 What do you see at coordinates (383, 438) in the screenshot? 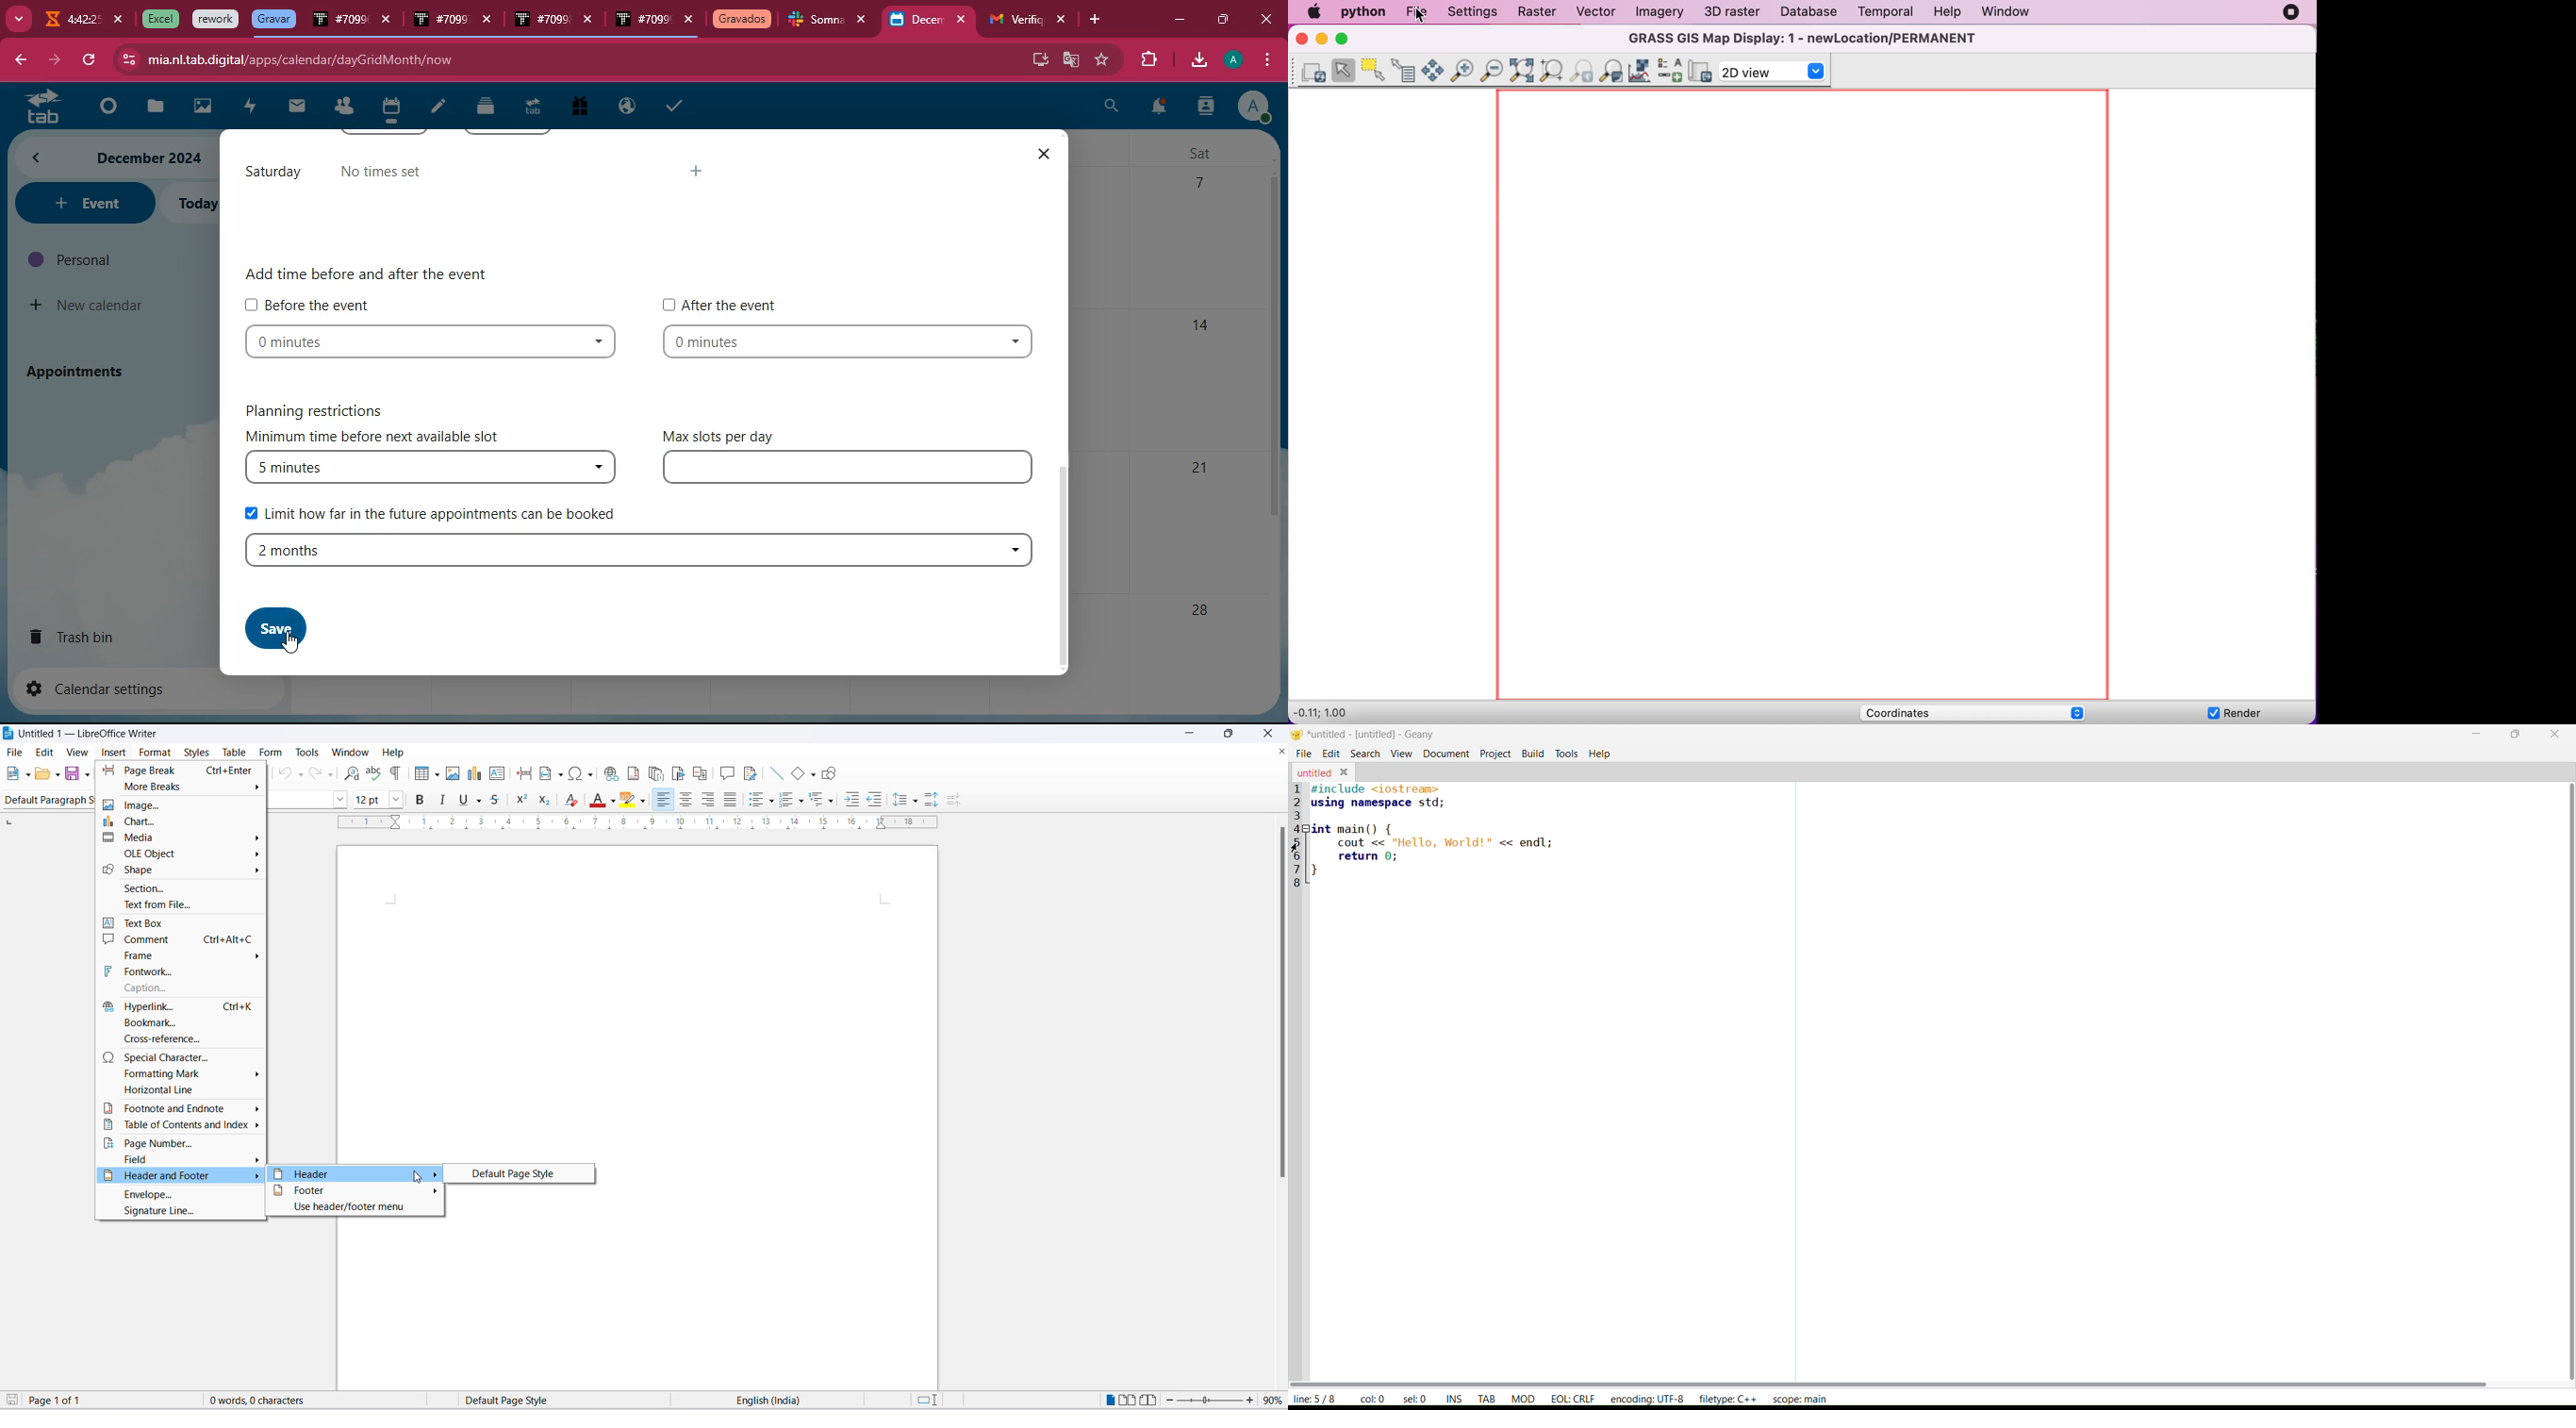
I see `minimum time ` at bounding box center [383, 438].